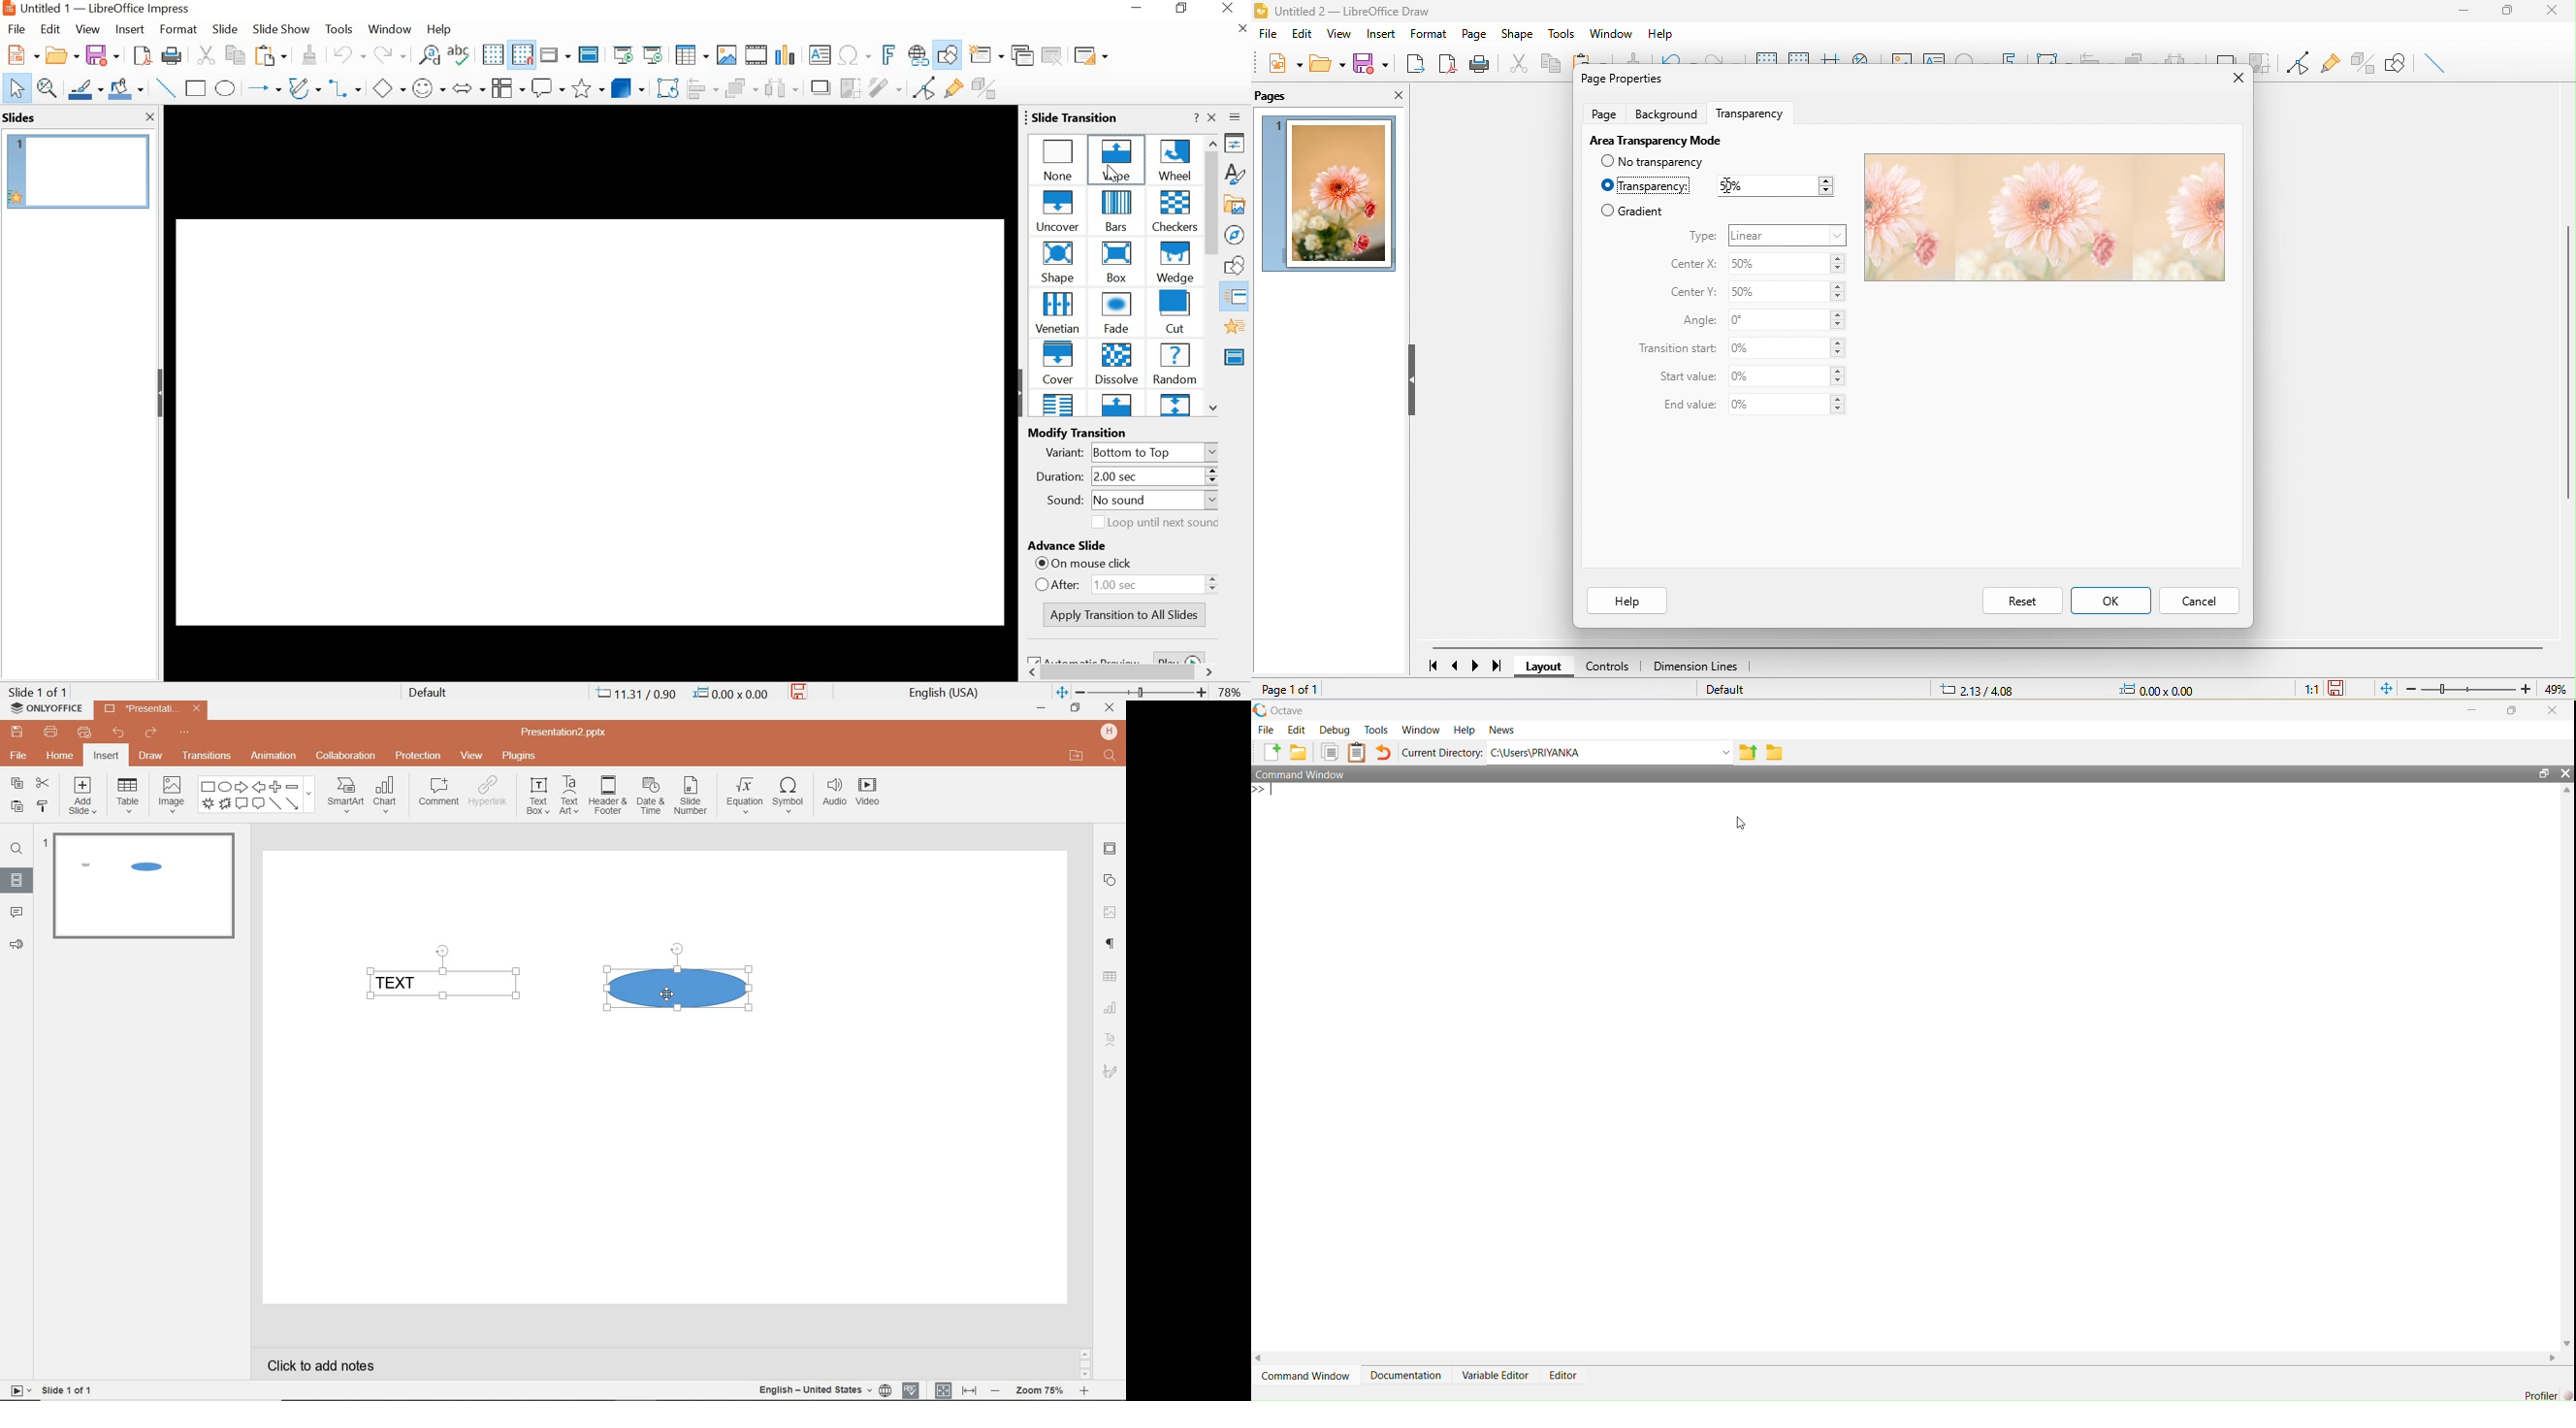 The height and width of the screenshot is (1428, 2576). What do you see at coordinates (1517, 35) in the screenshot?
I see `shape` at bounding box center [1517, 35].